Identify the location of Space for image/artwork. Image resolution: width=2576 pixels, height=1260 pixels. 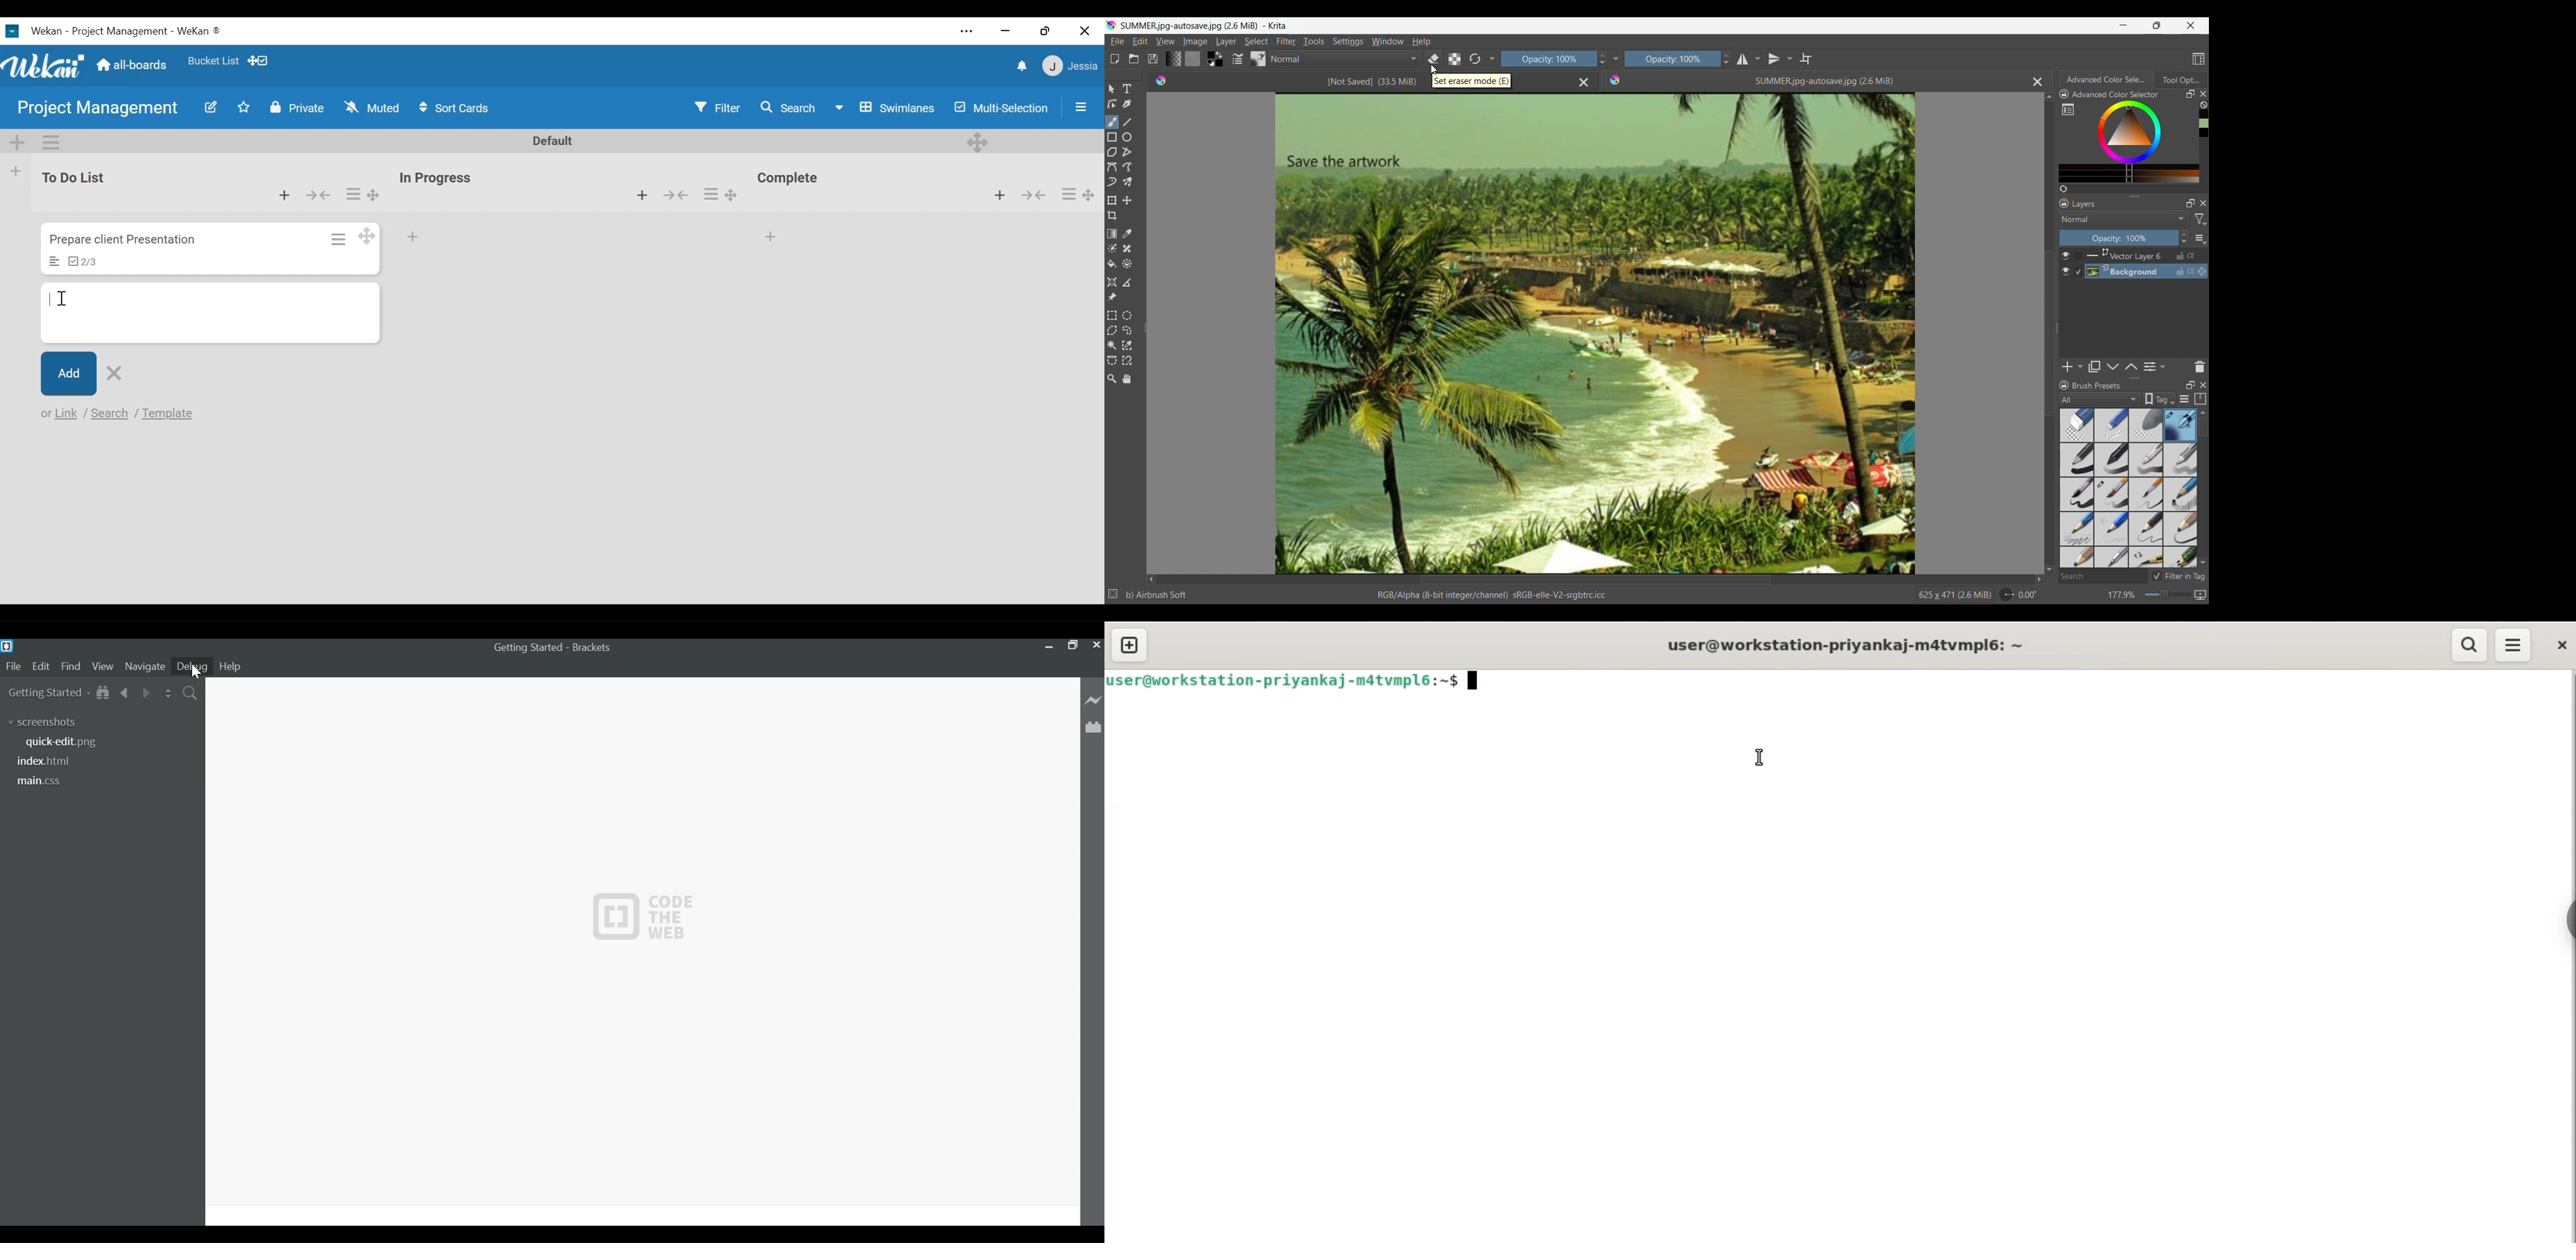
(1596, 334).